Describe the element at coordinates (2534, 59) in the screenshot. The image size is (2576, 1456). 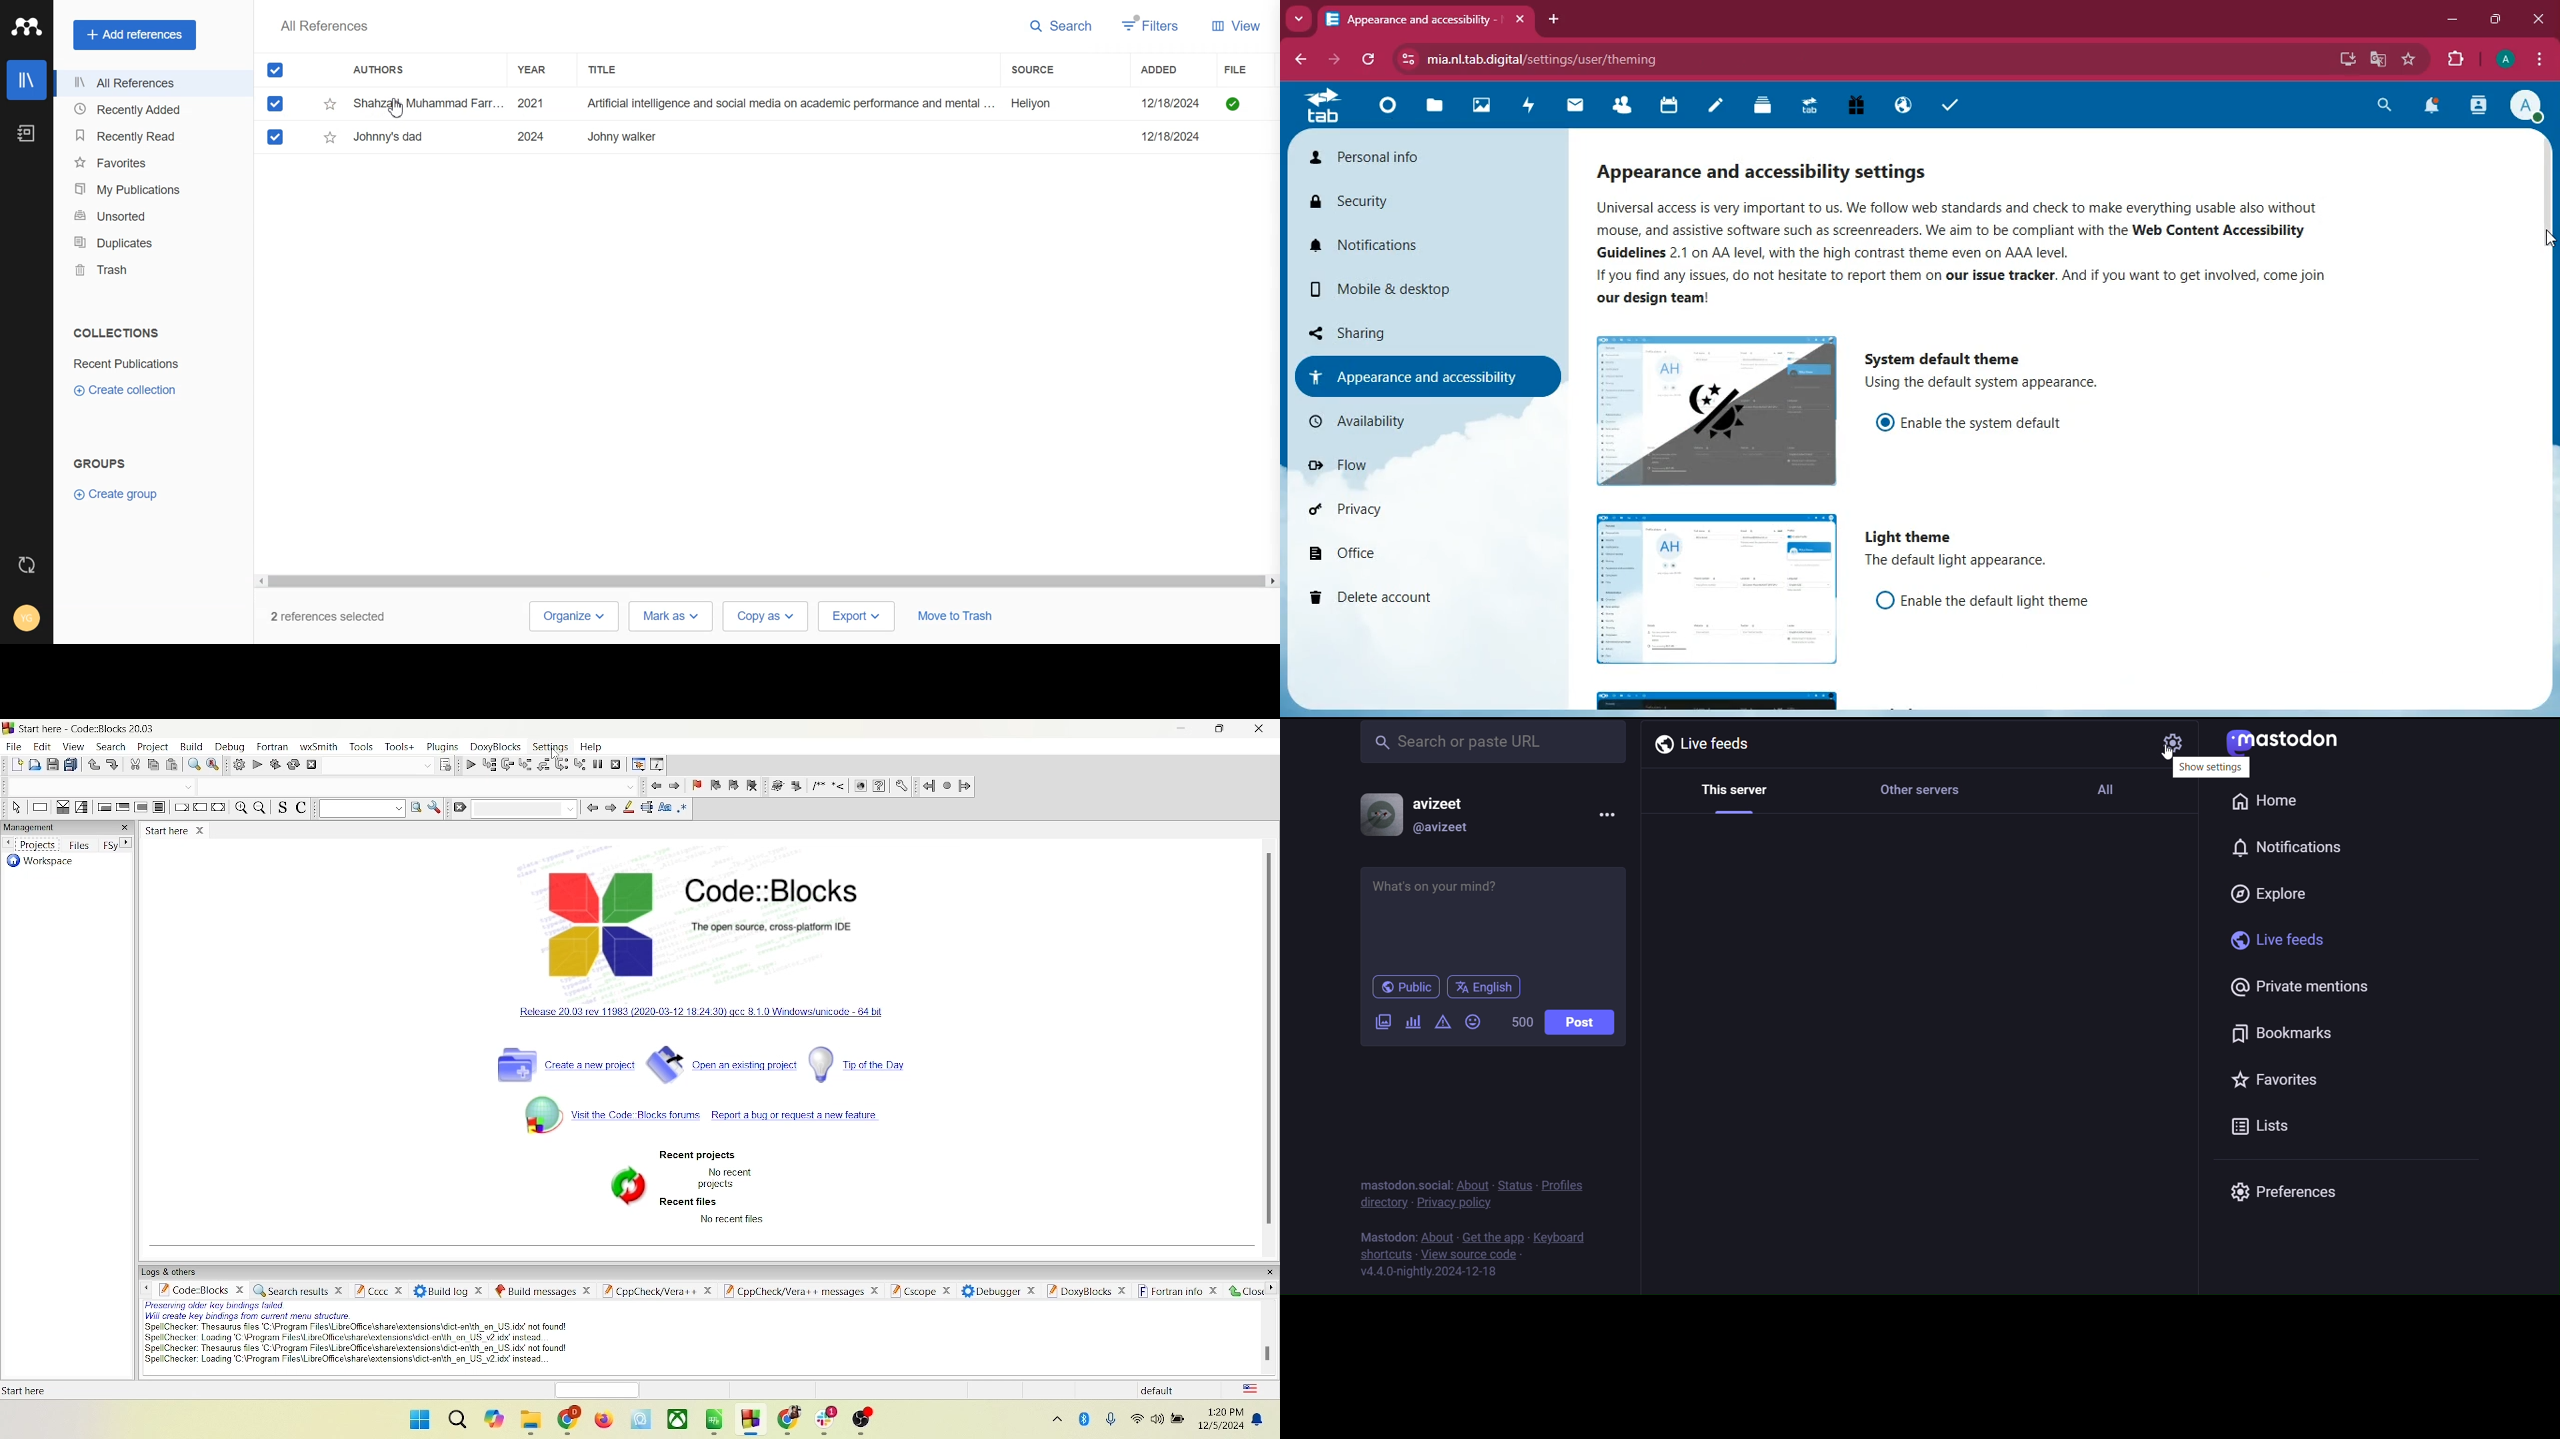
I see `menu` at that location.